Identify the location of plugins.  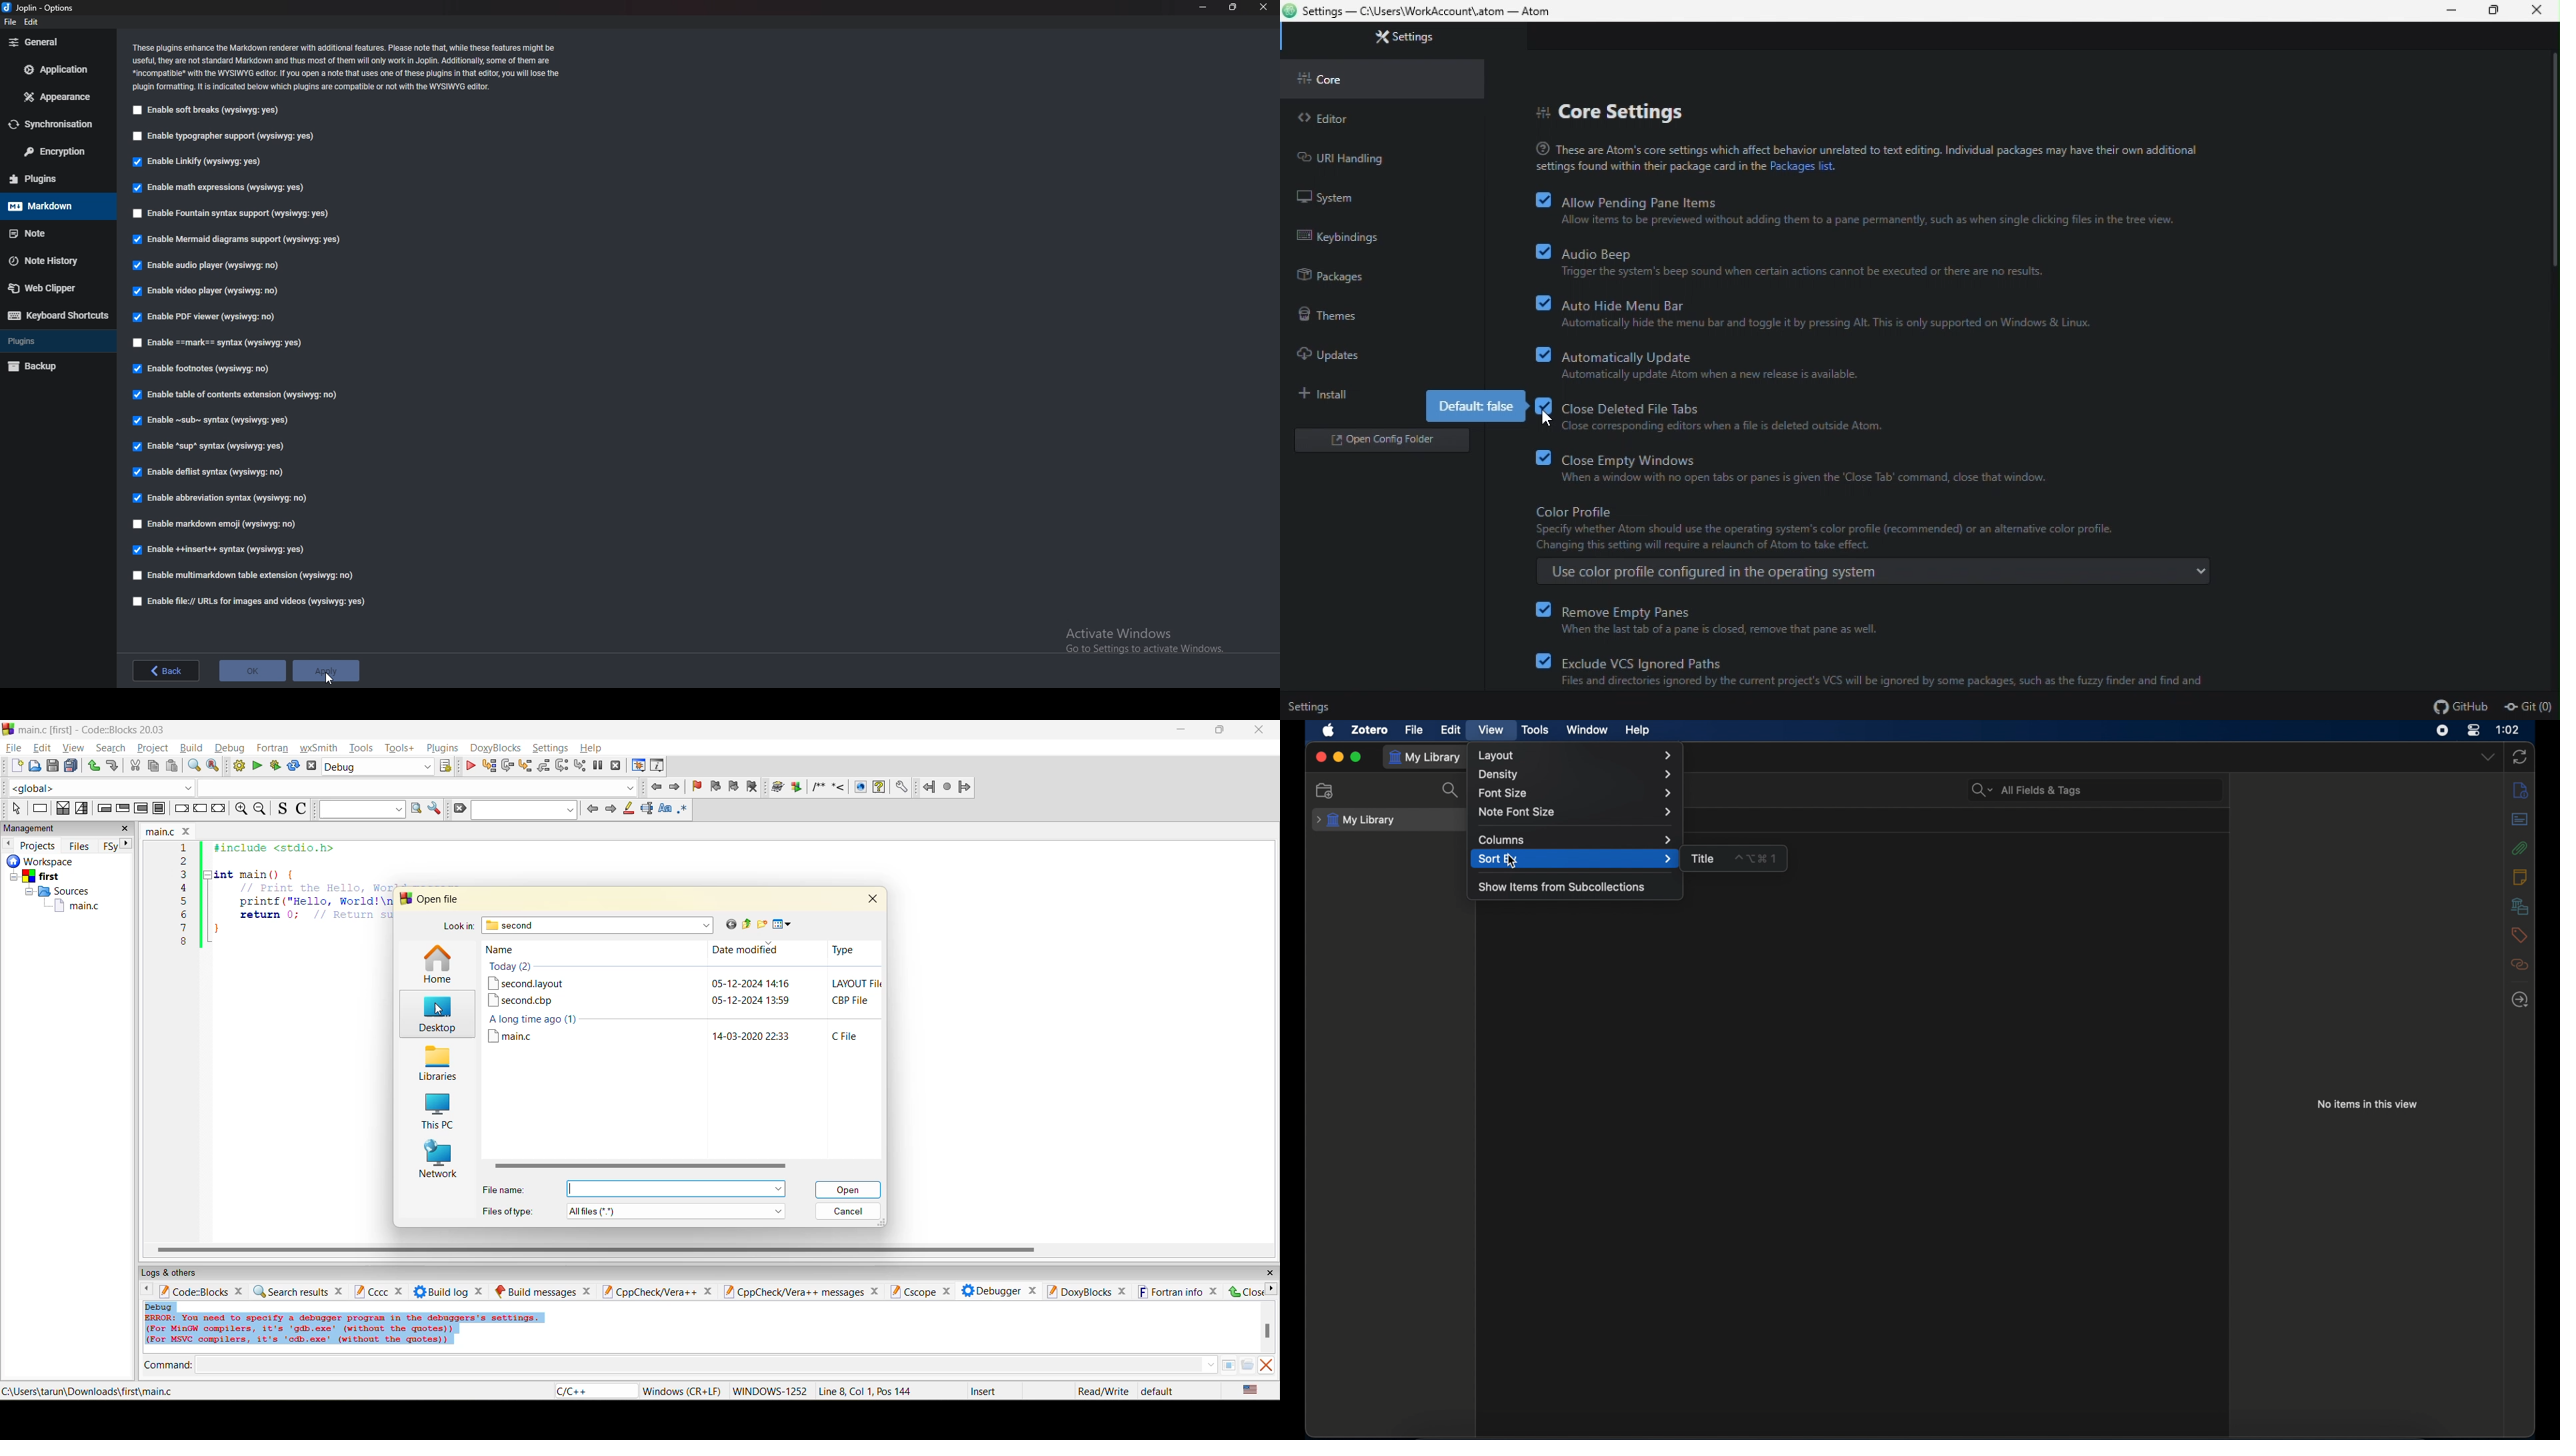
(54, 179).